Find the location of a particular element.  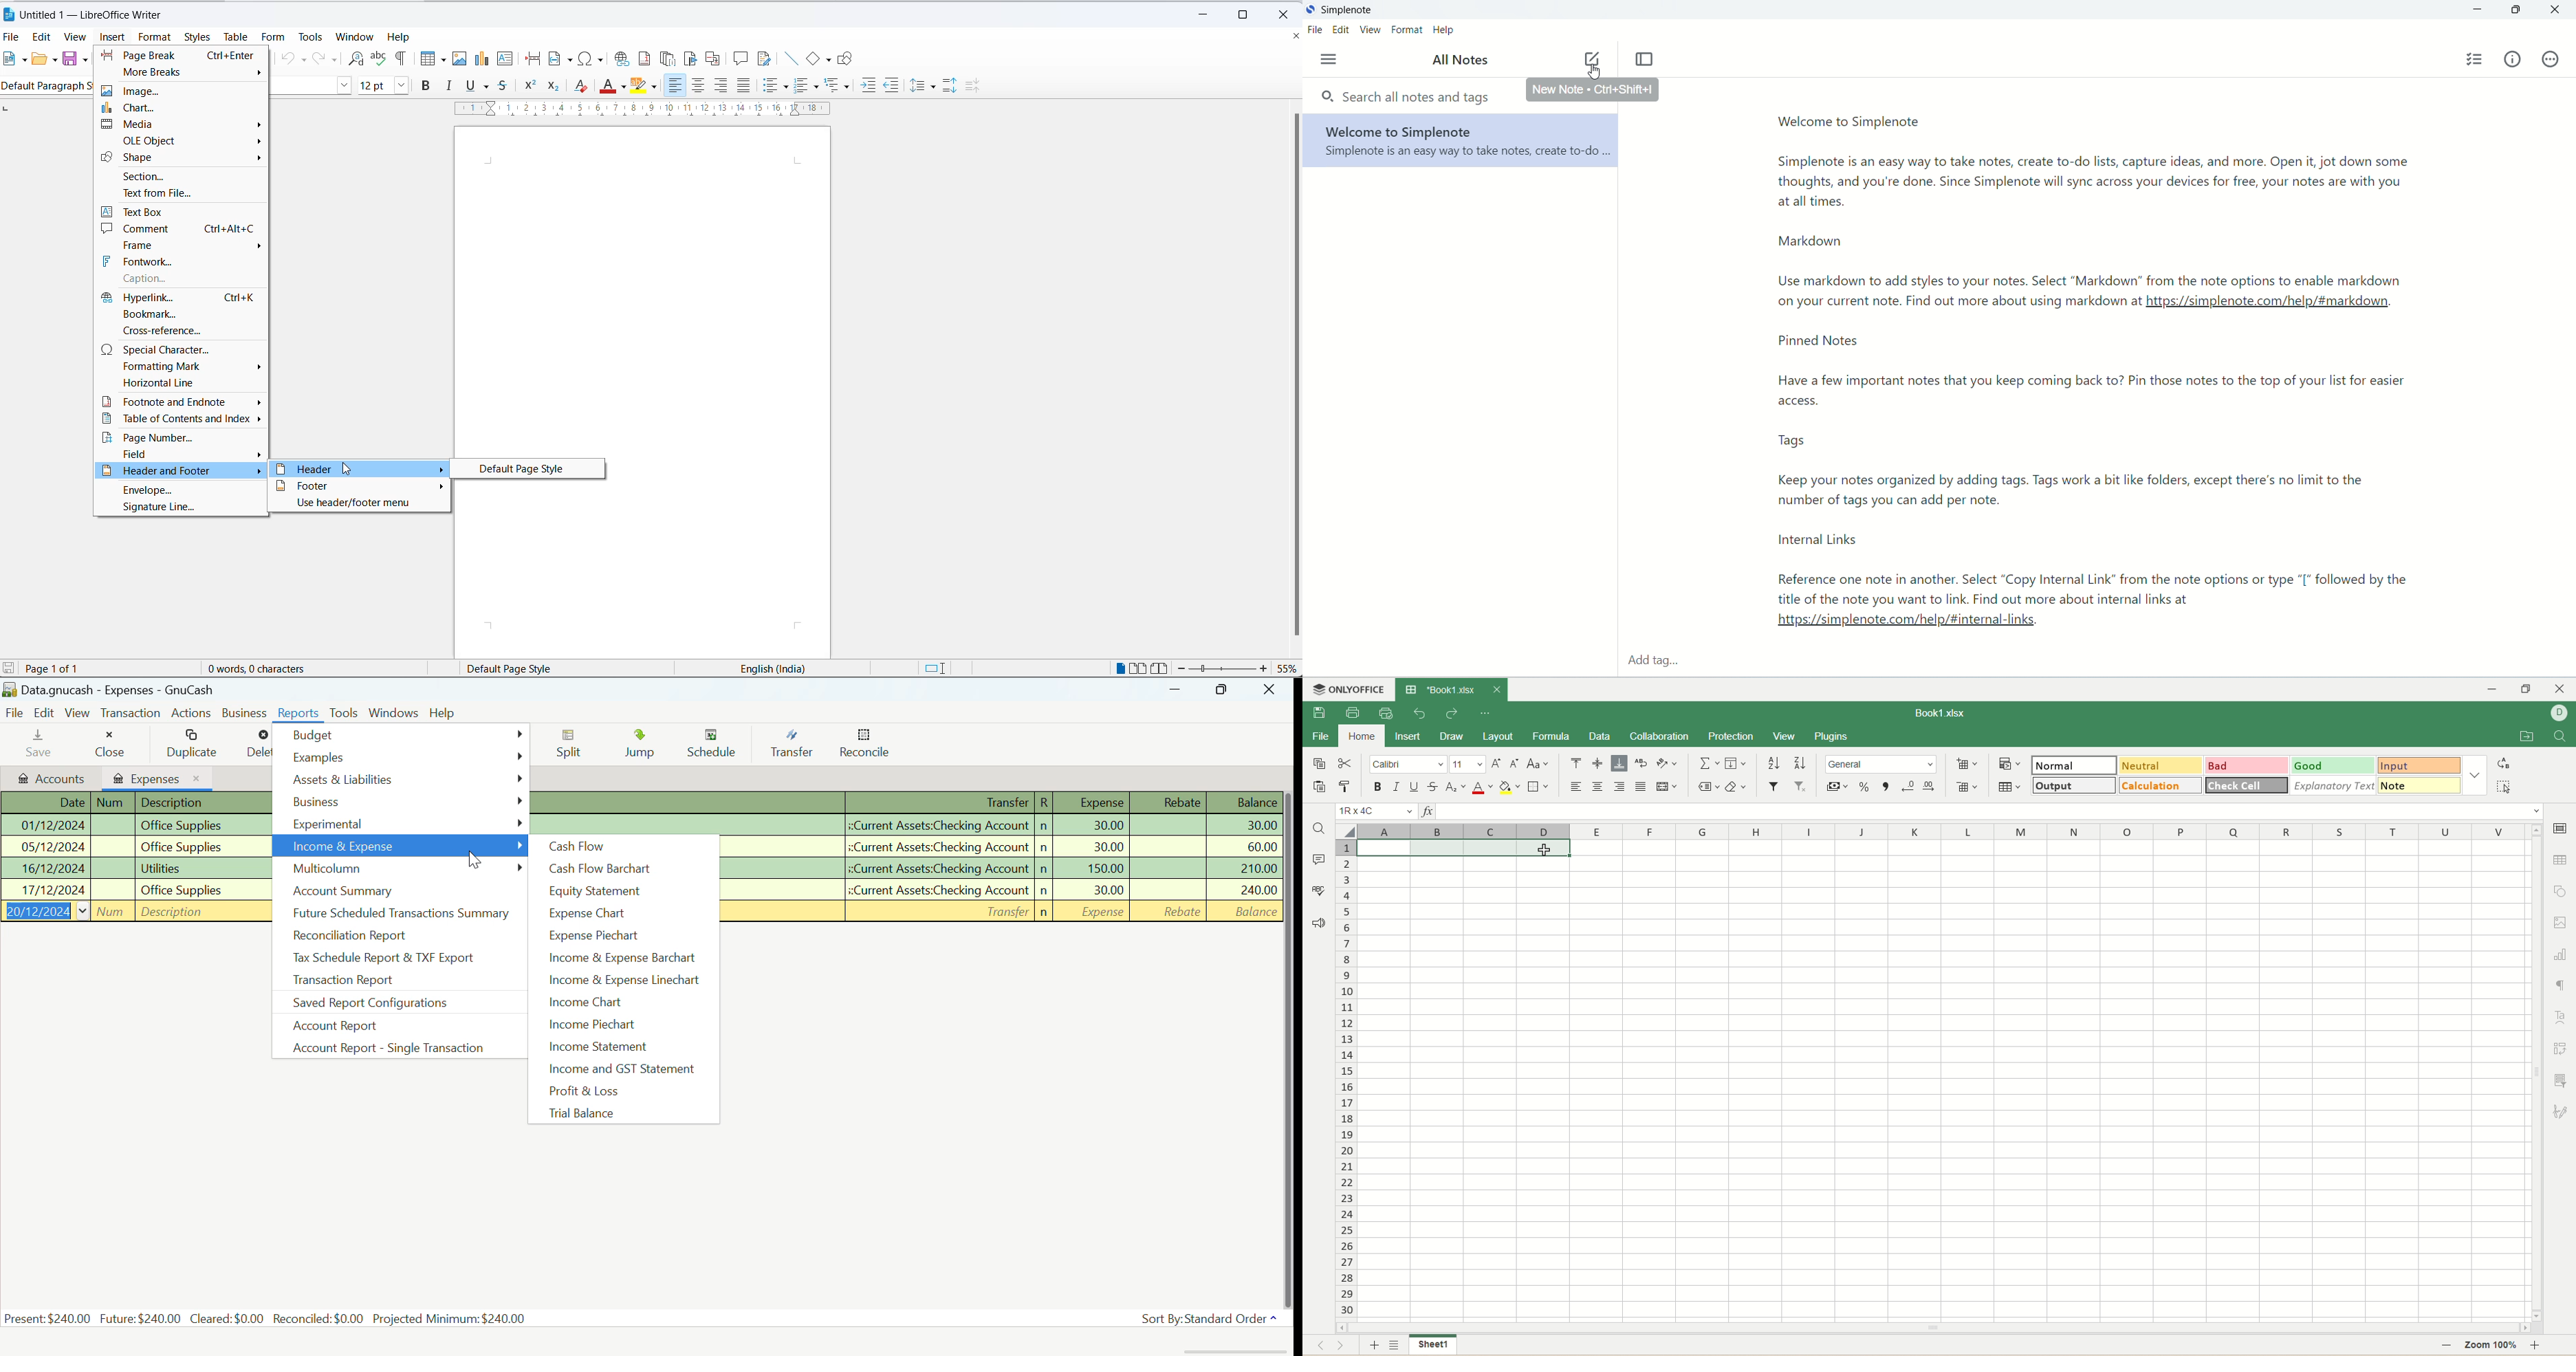

Windows is located at coordinates (394, 712).